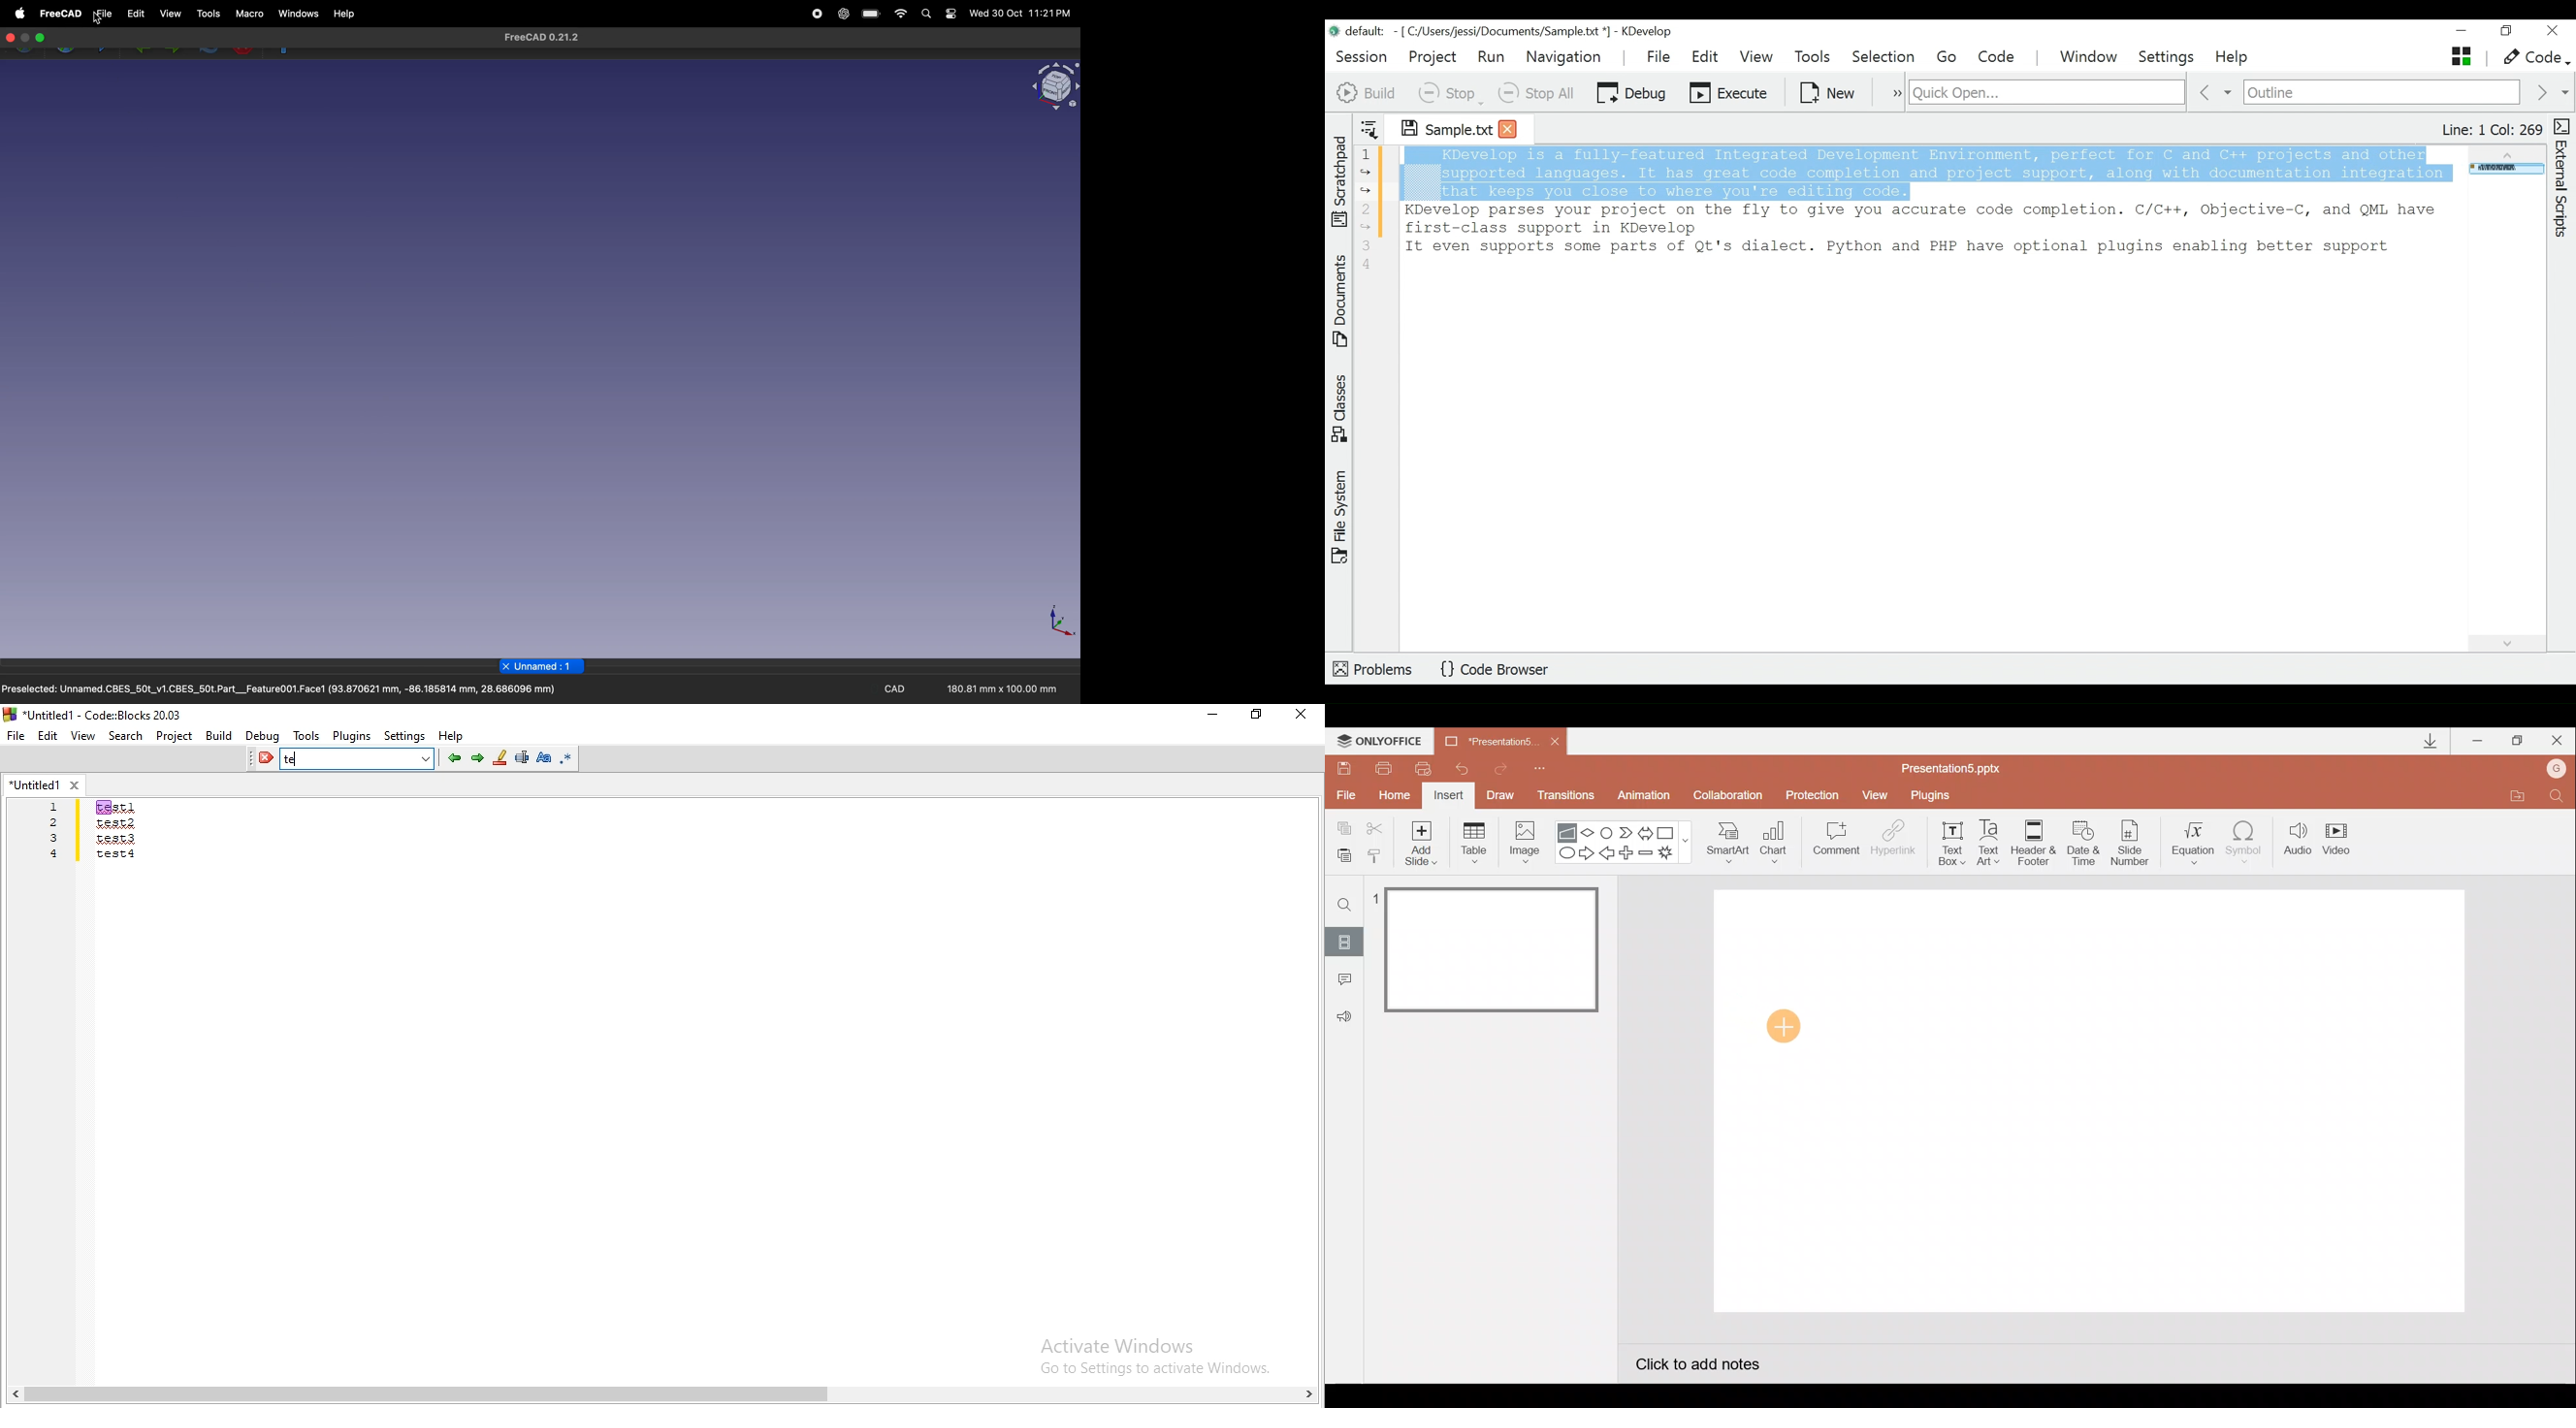 The width and height of the screenshot is (2576, 1428). What do you see at coordinates (1629, 855) in the screenshot?
I see `Plus` at bounding box center [1629, 855].